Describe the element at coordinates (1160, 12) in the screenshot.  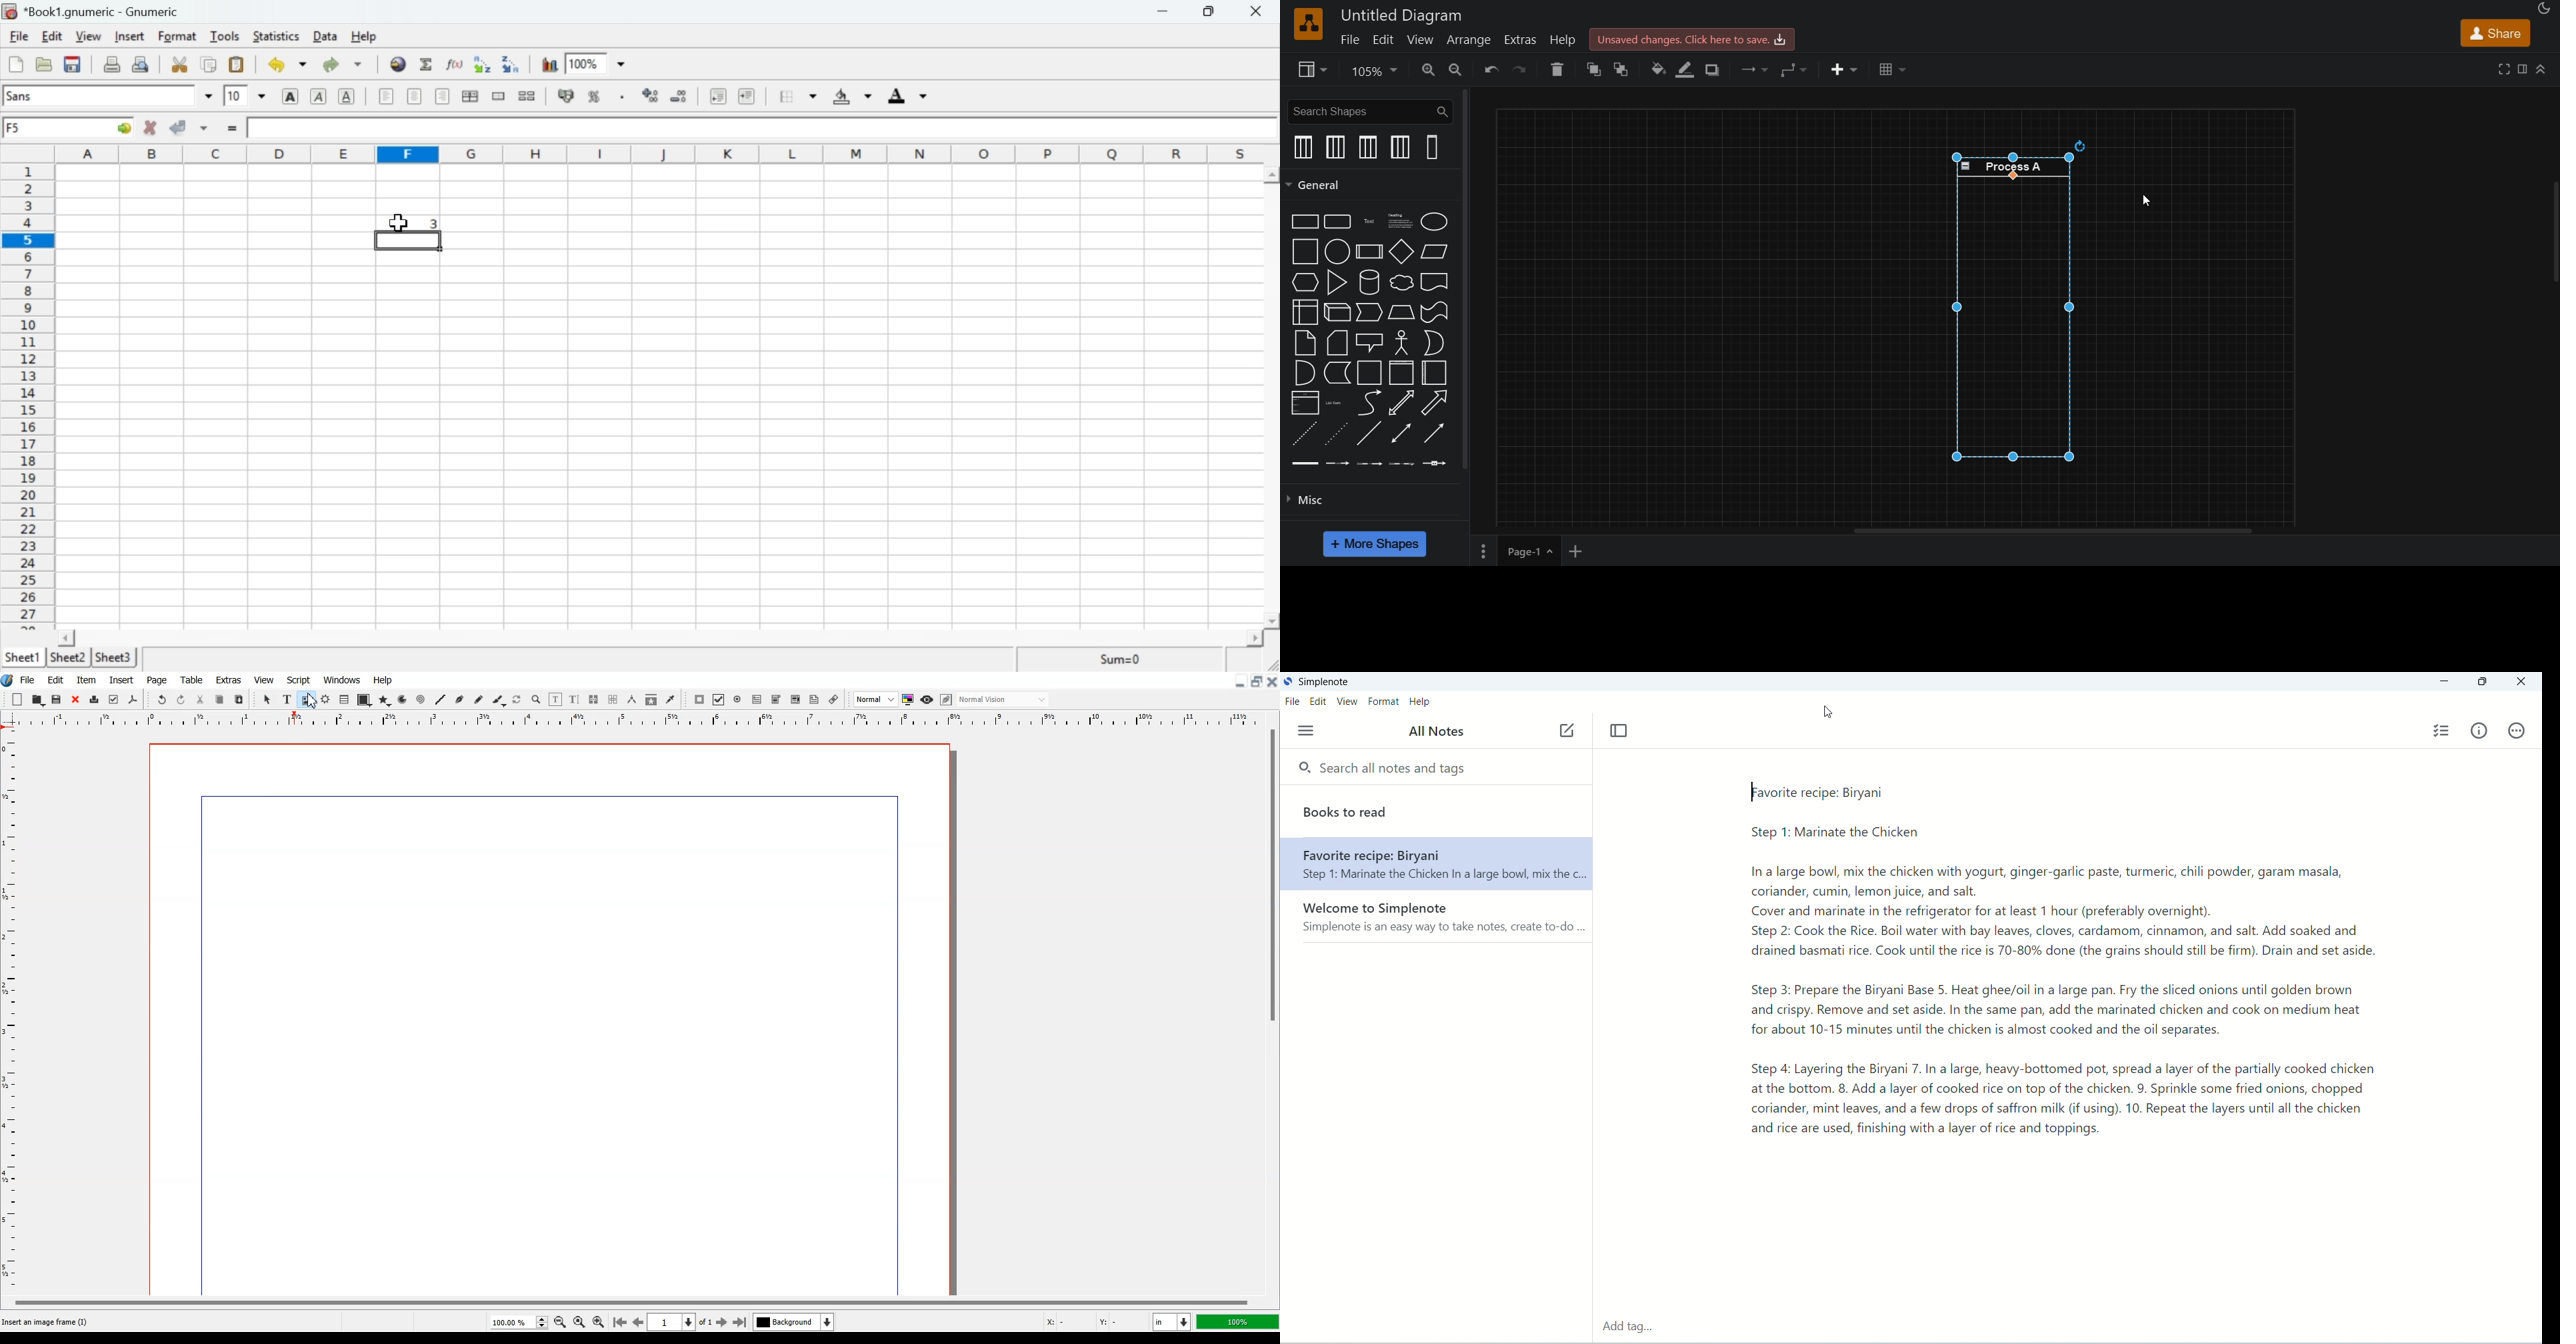
I see `Minimise` at that location.